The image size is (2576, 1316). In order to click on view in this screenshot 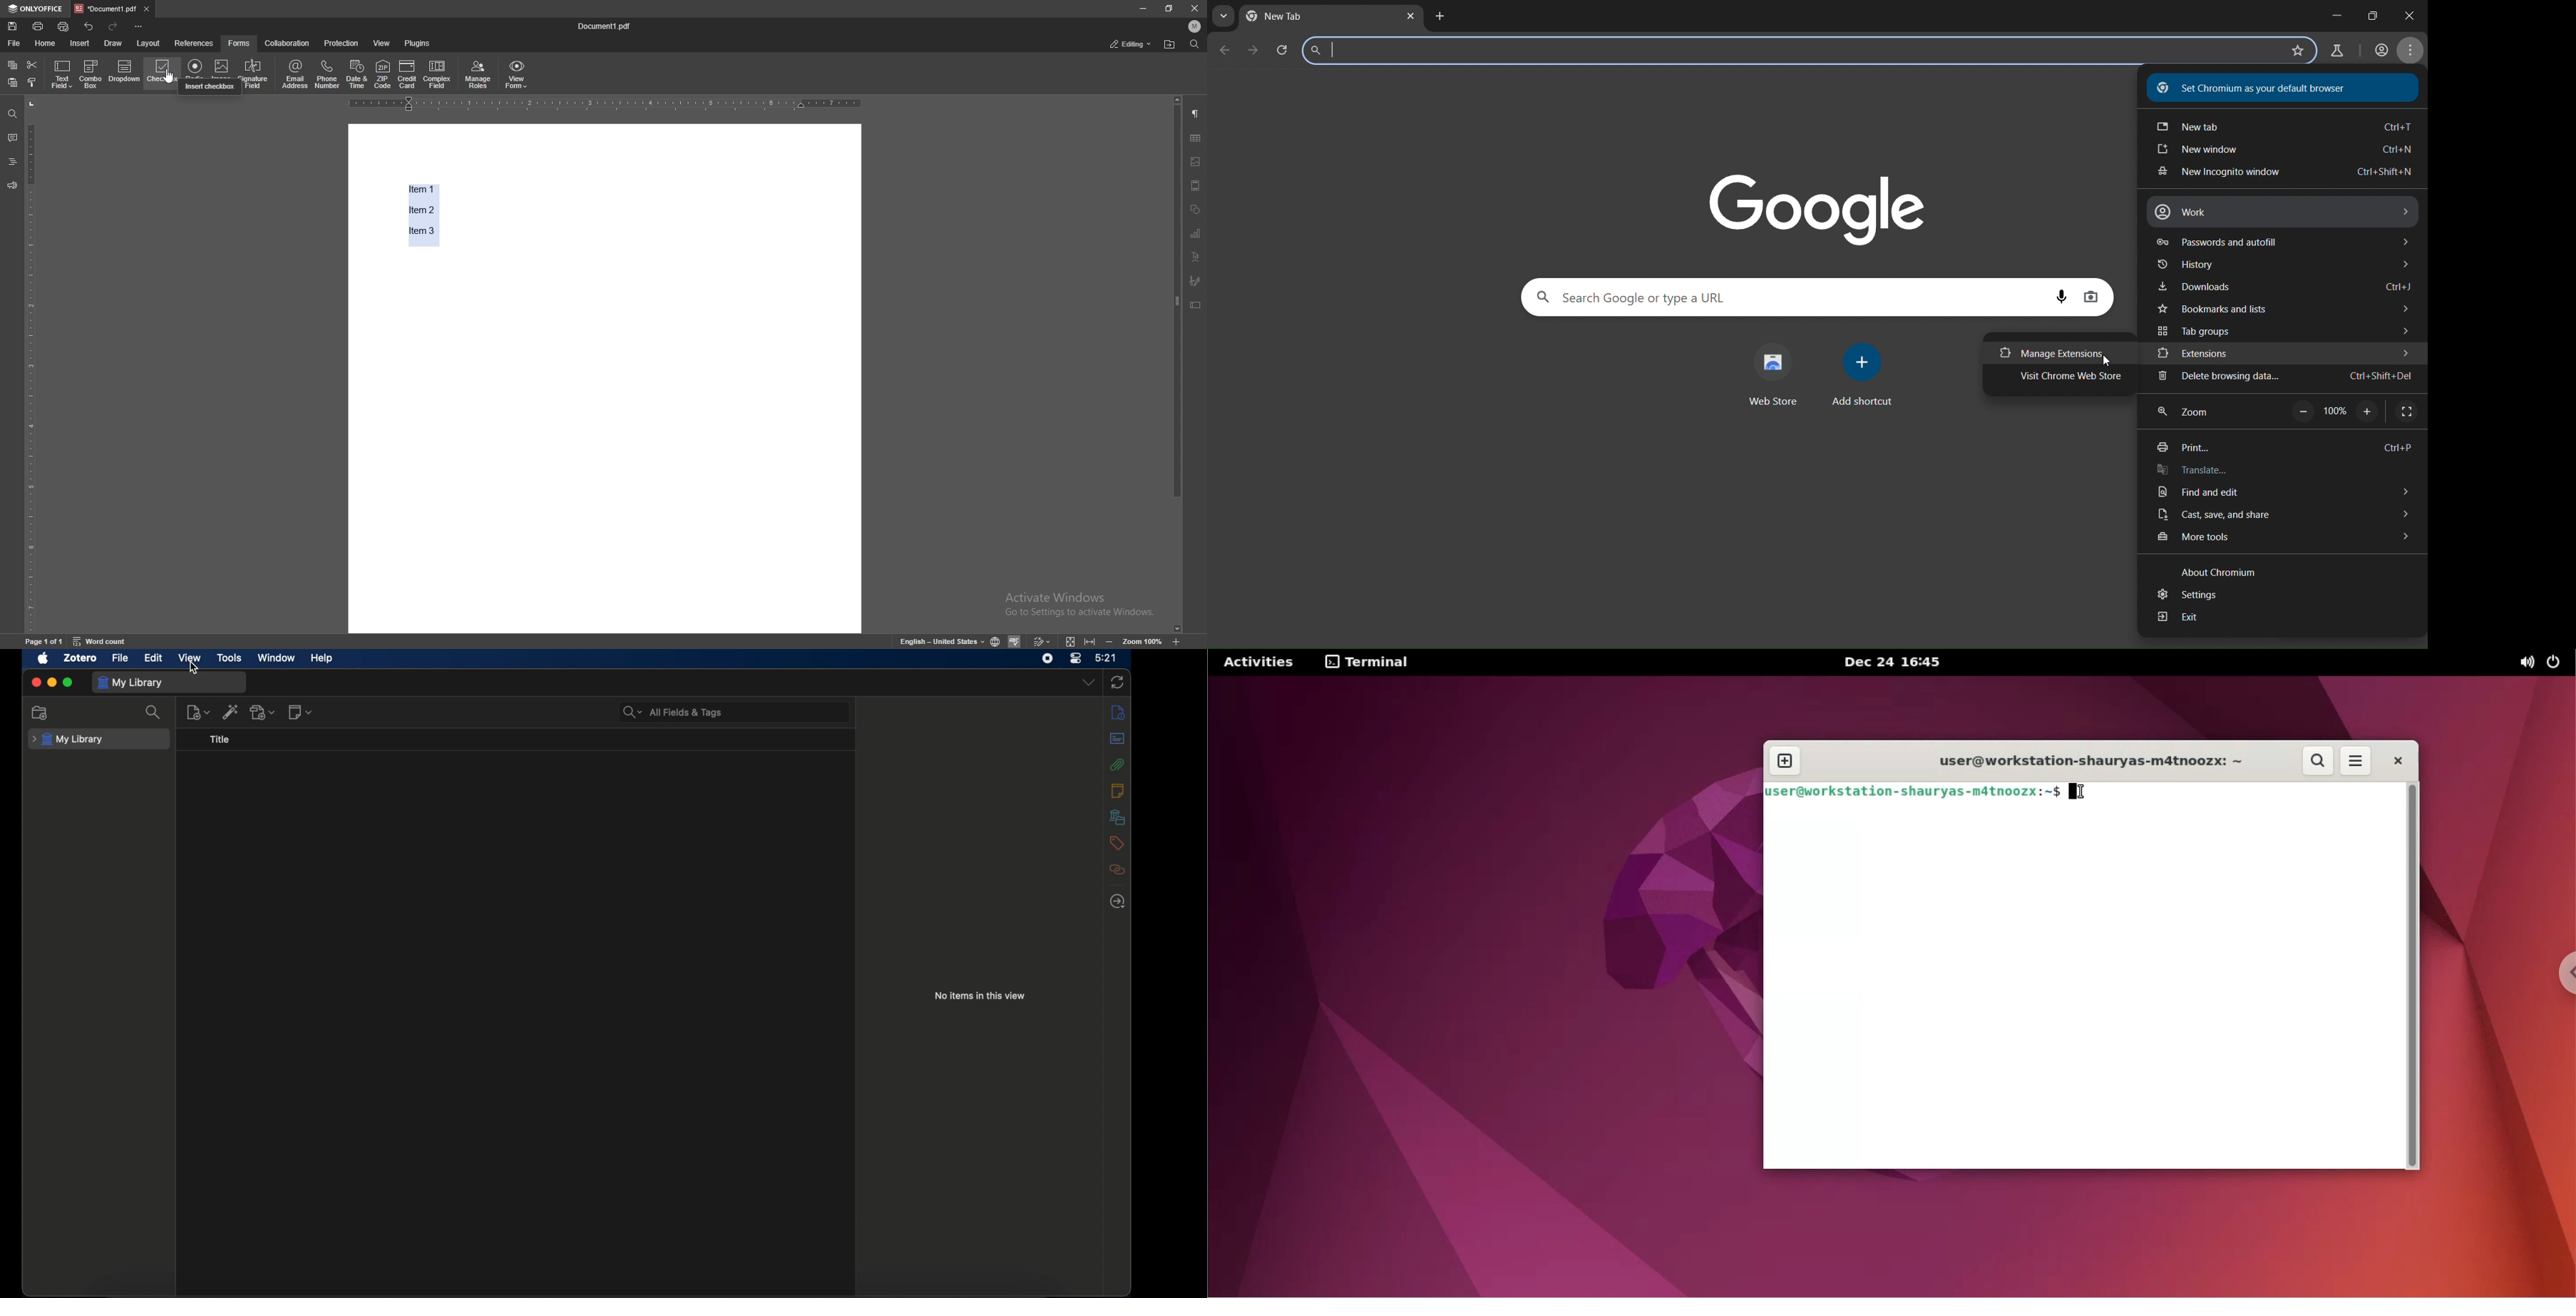, I will do `click(382, 43)`.